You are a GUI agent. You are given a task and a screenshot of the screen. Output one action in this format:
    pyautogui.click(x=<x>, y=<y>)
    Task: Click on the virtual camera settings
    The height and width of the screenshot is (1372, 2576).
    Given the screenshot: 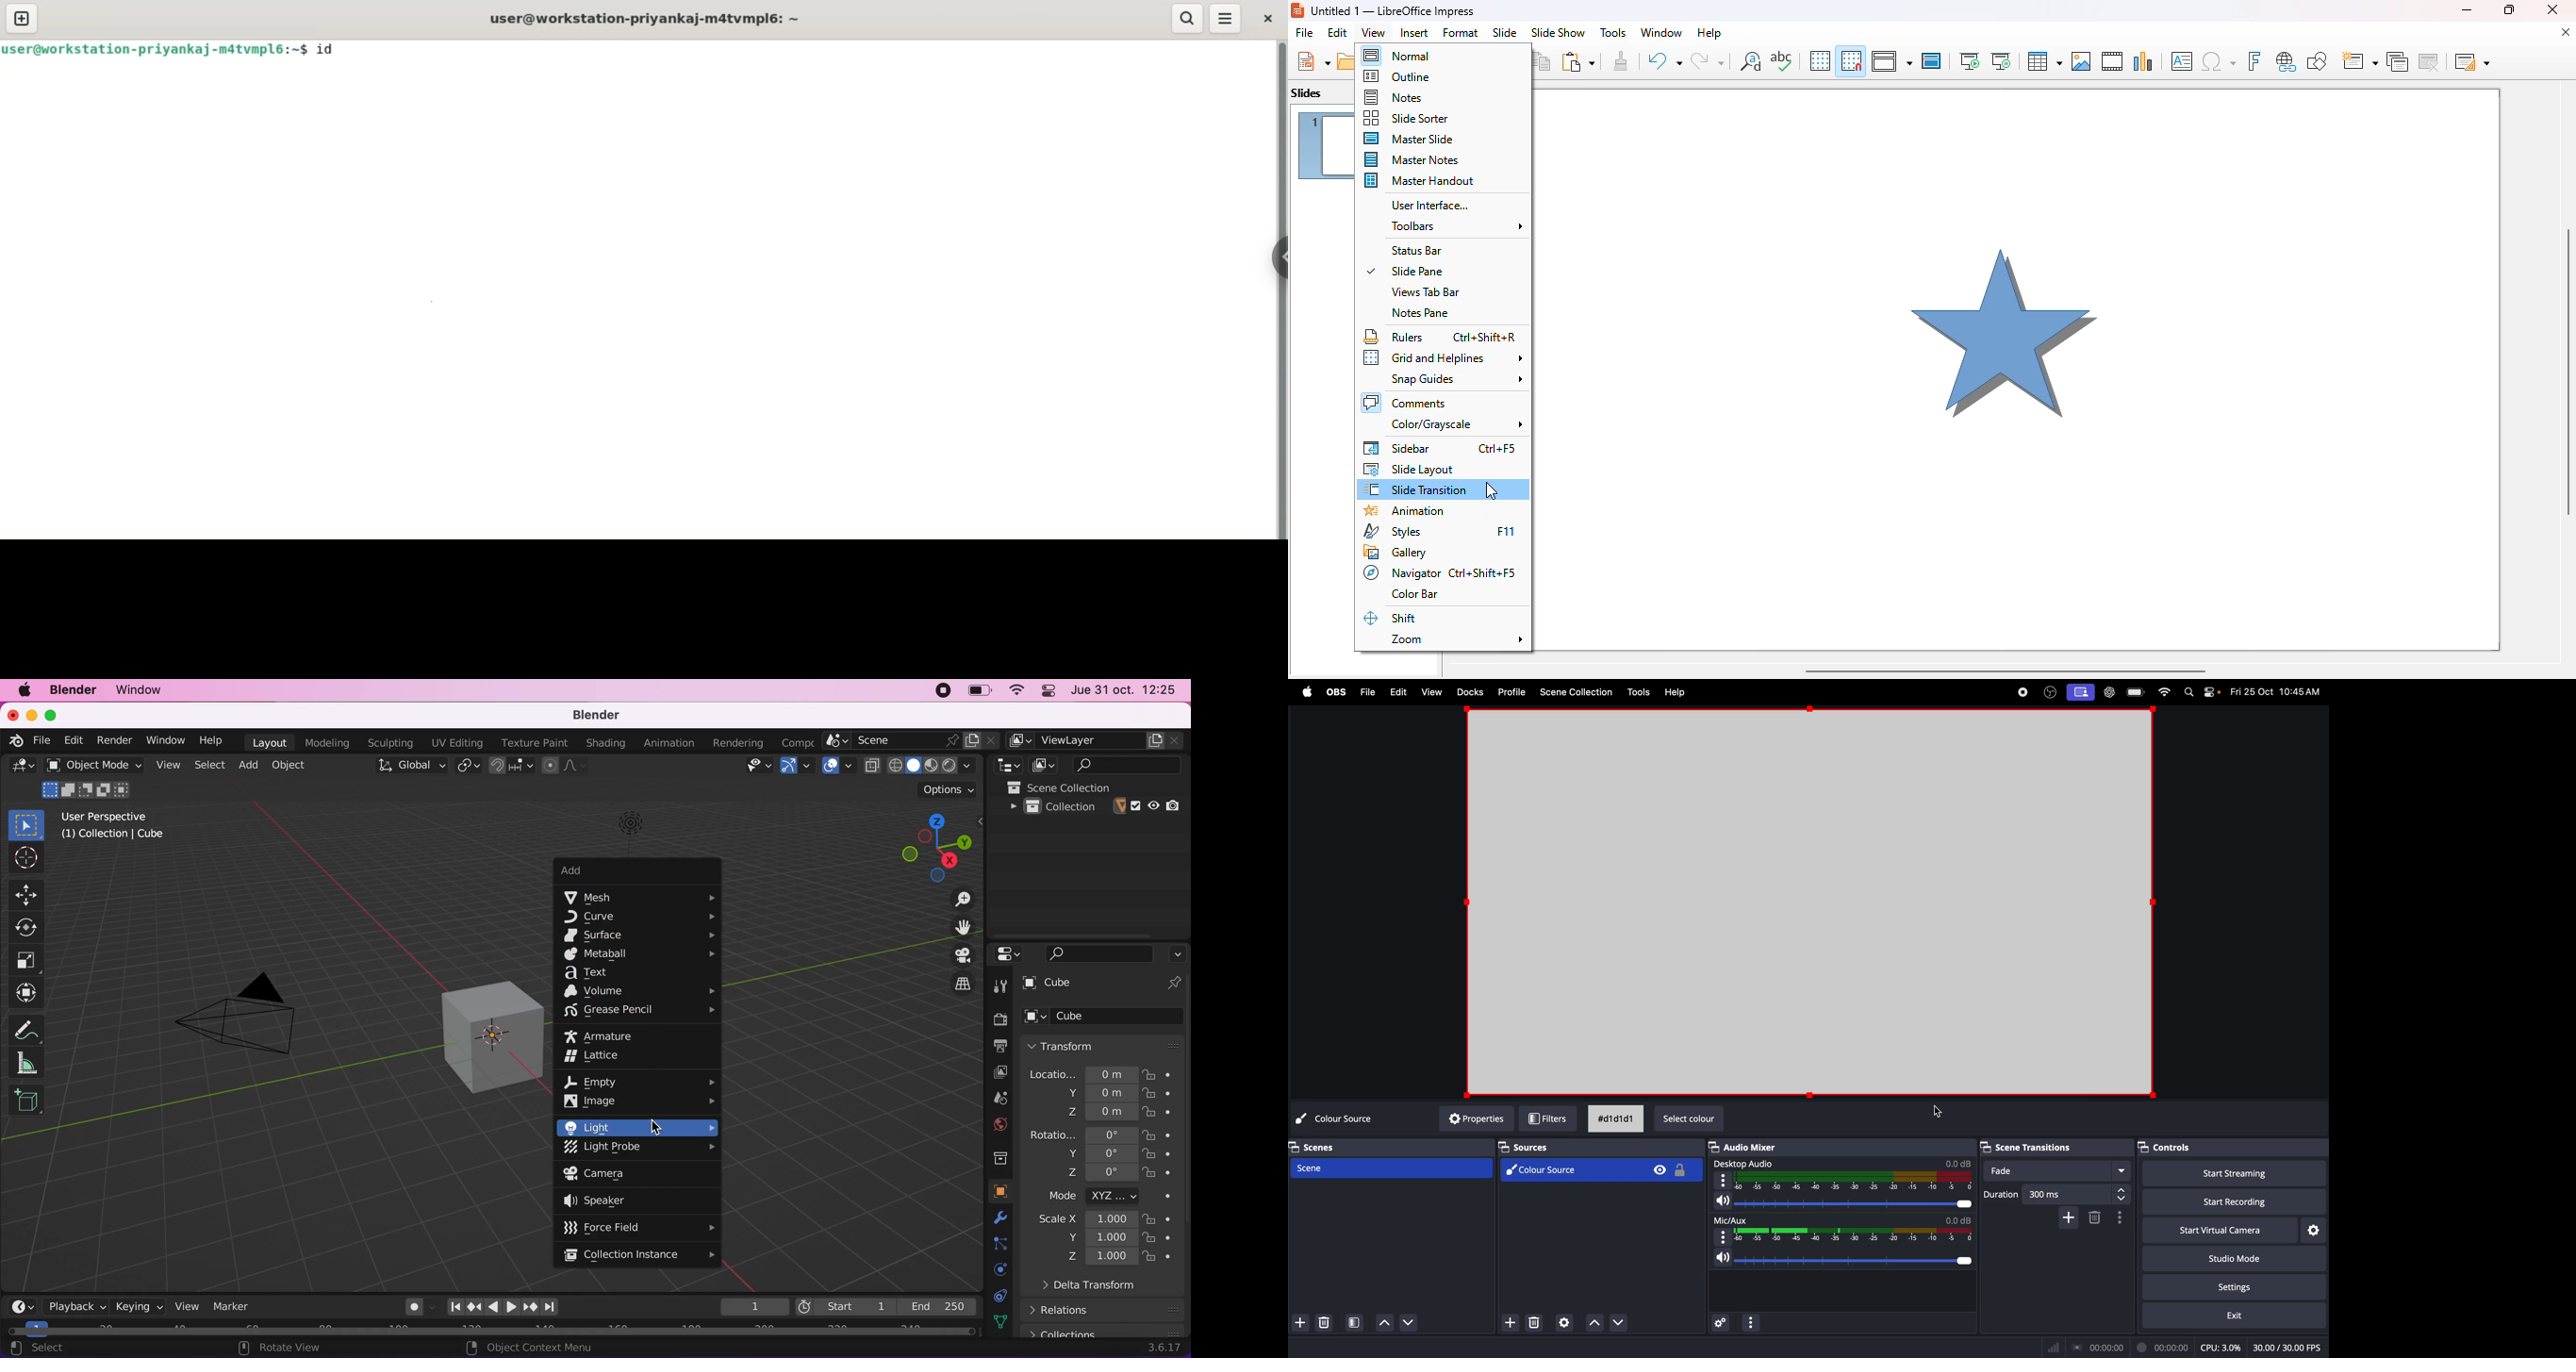 What is the action you would take?
    pyautogui.click(x=2314, y=1229)
    